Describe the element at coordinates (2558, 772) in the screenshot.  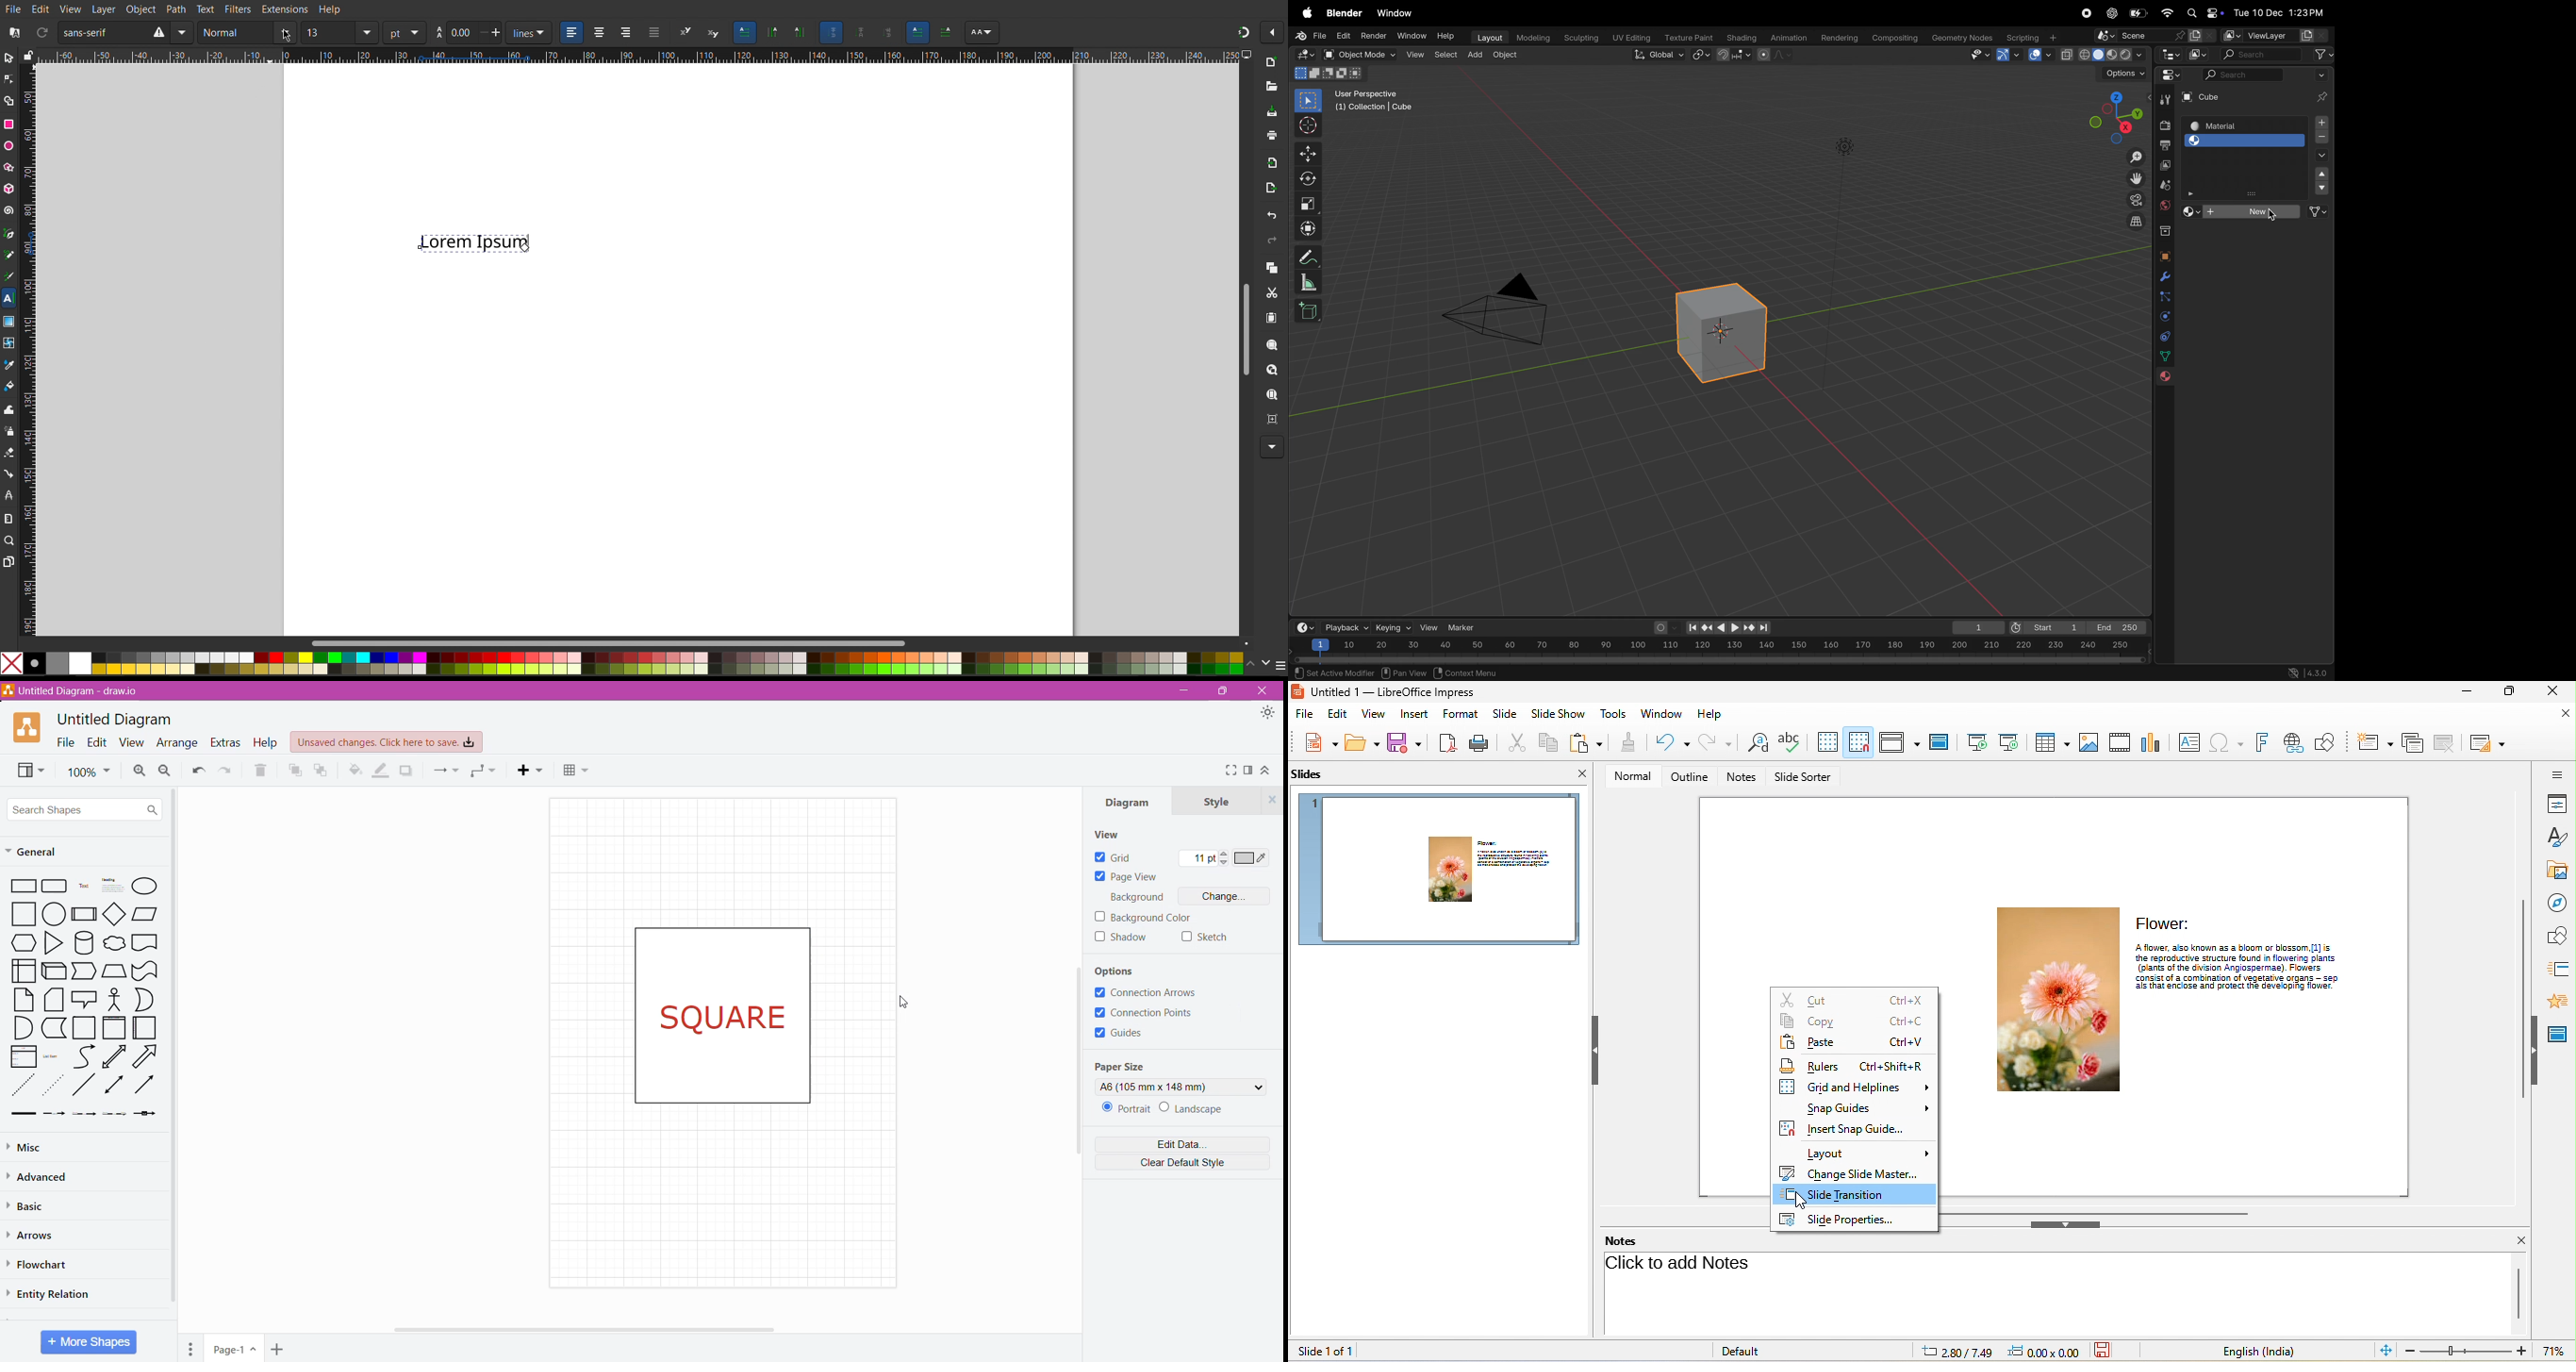
I see `sidebar settings` at that location.